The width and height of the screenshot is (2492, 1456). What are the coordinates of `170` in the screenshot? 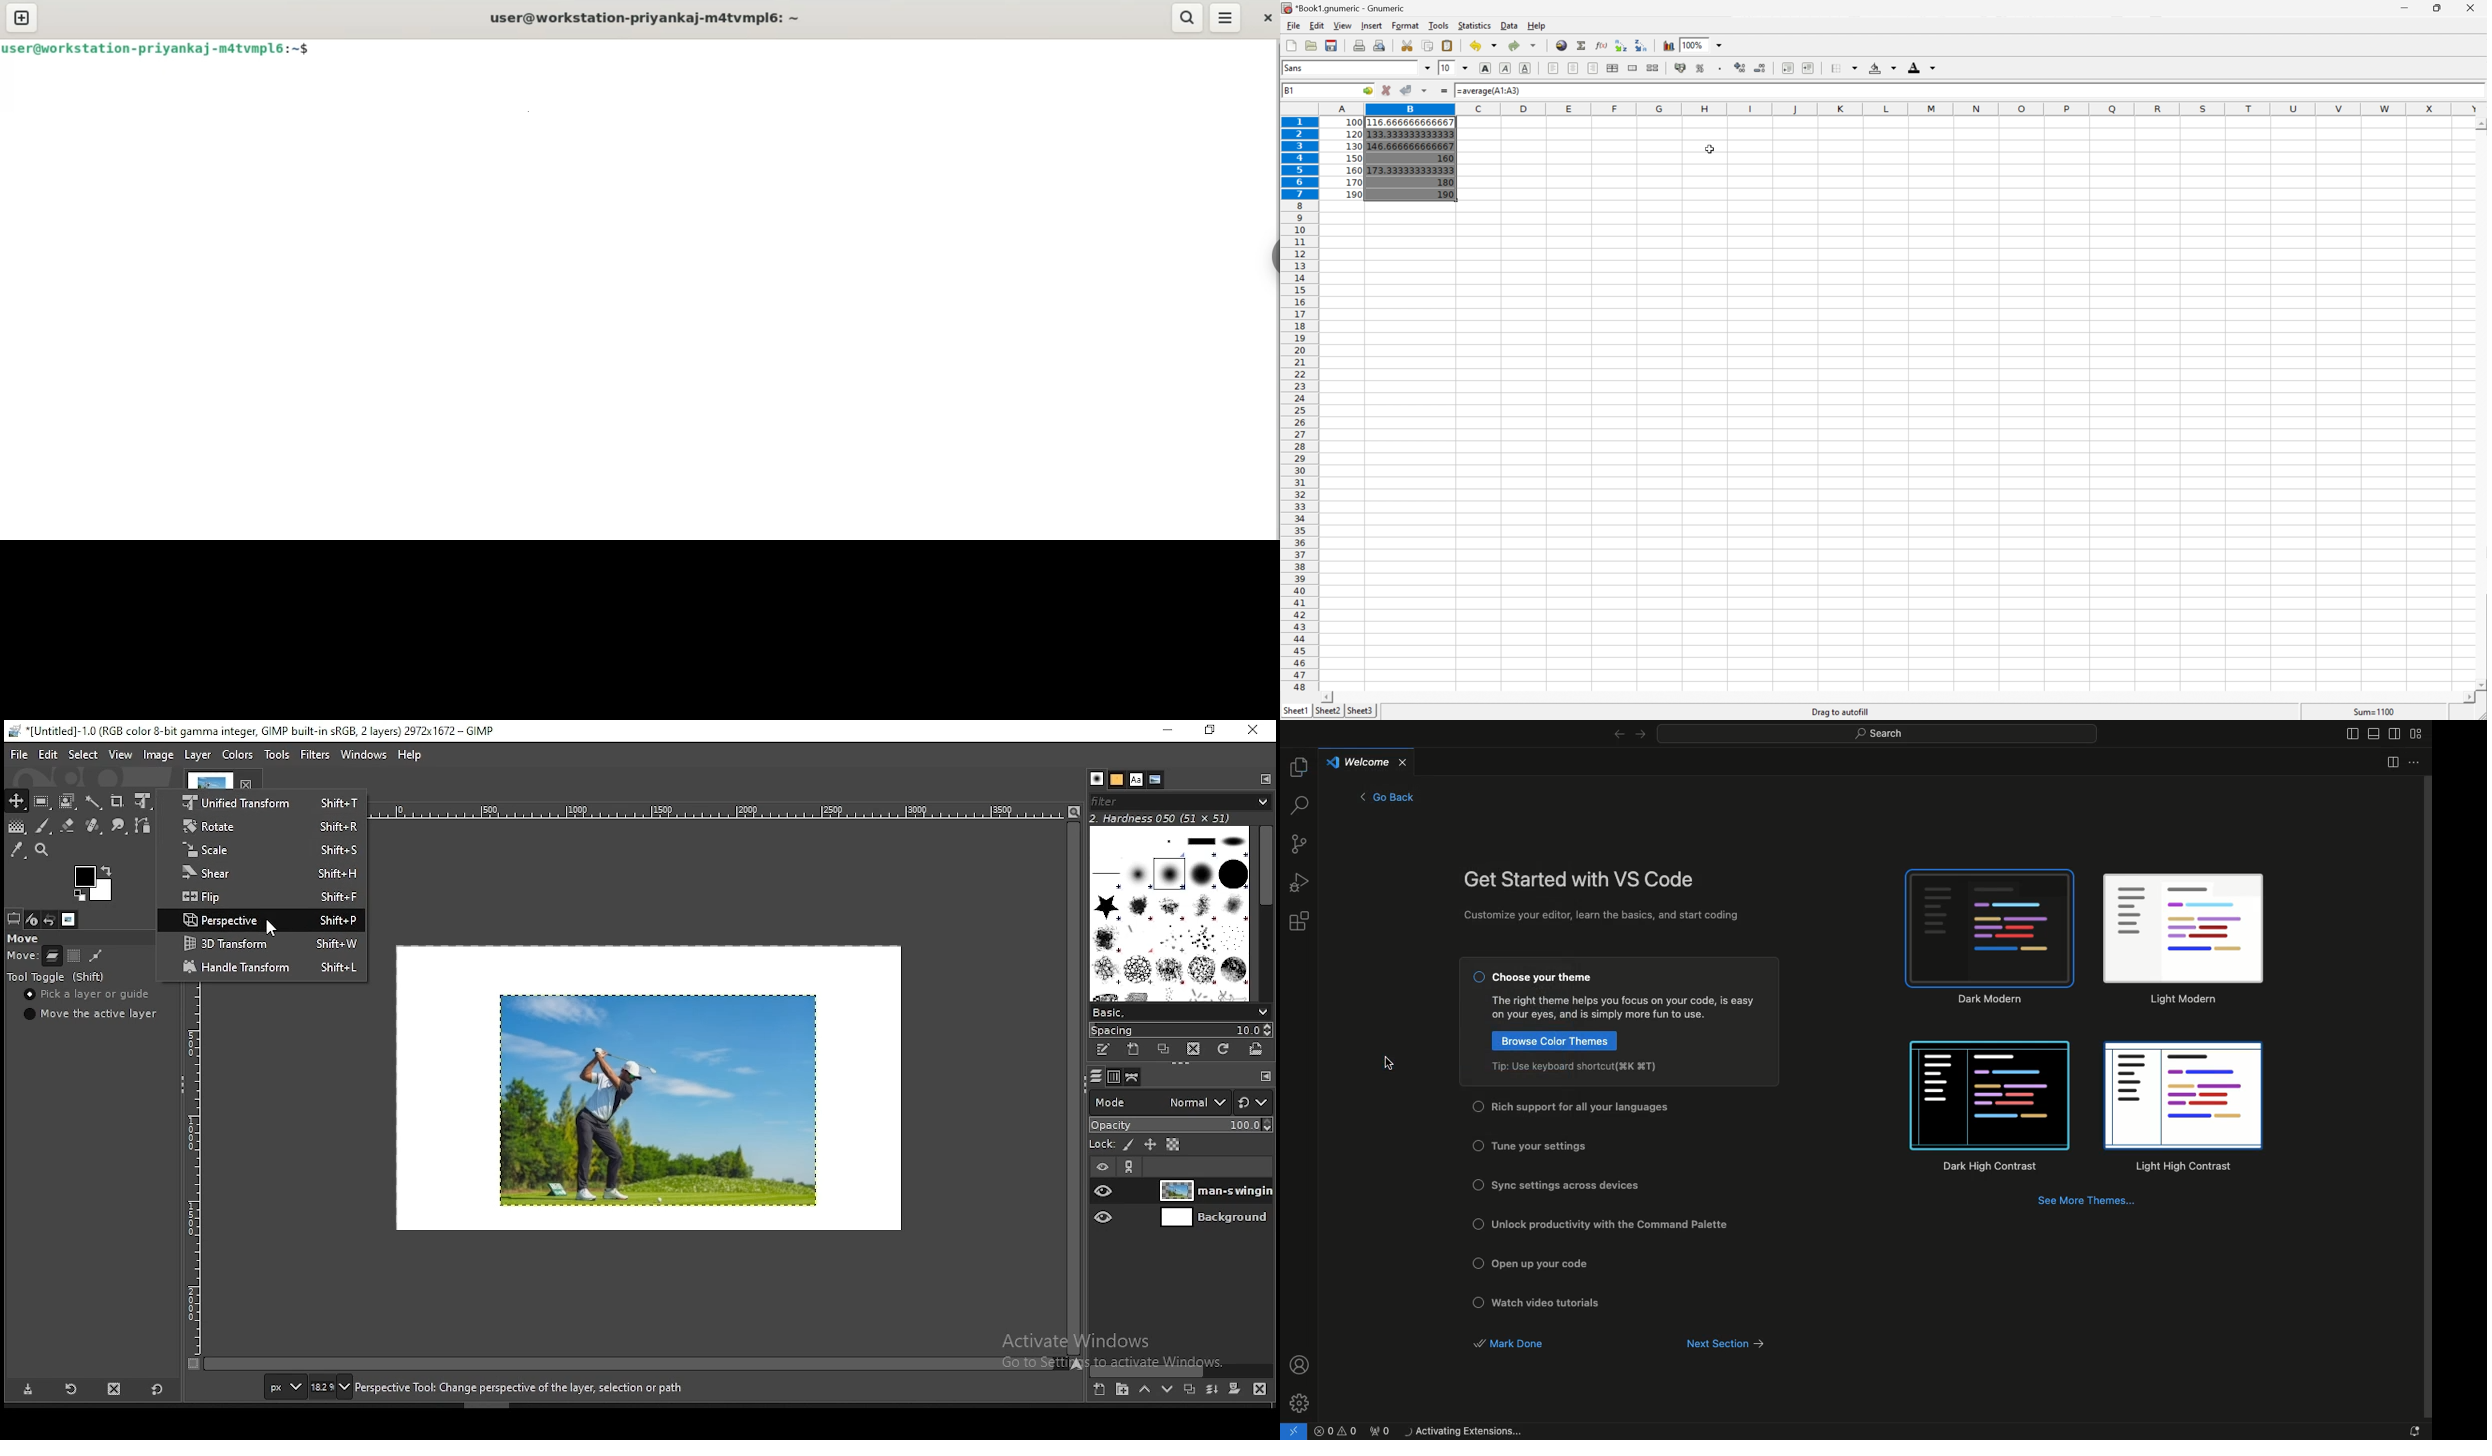 It's located at (1354, 182).